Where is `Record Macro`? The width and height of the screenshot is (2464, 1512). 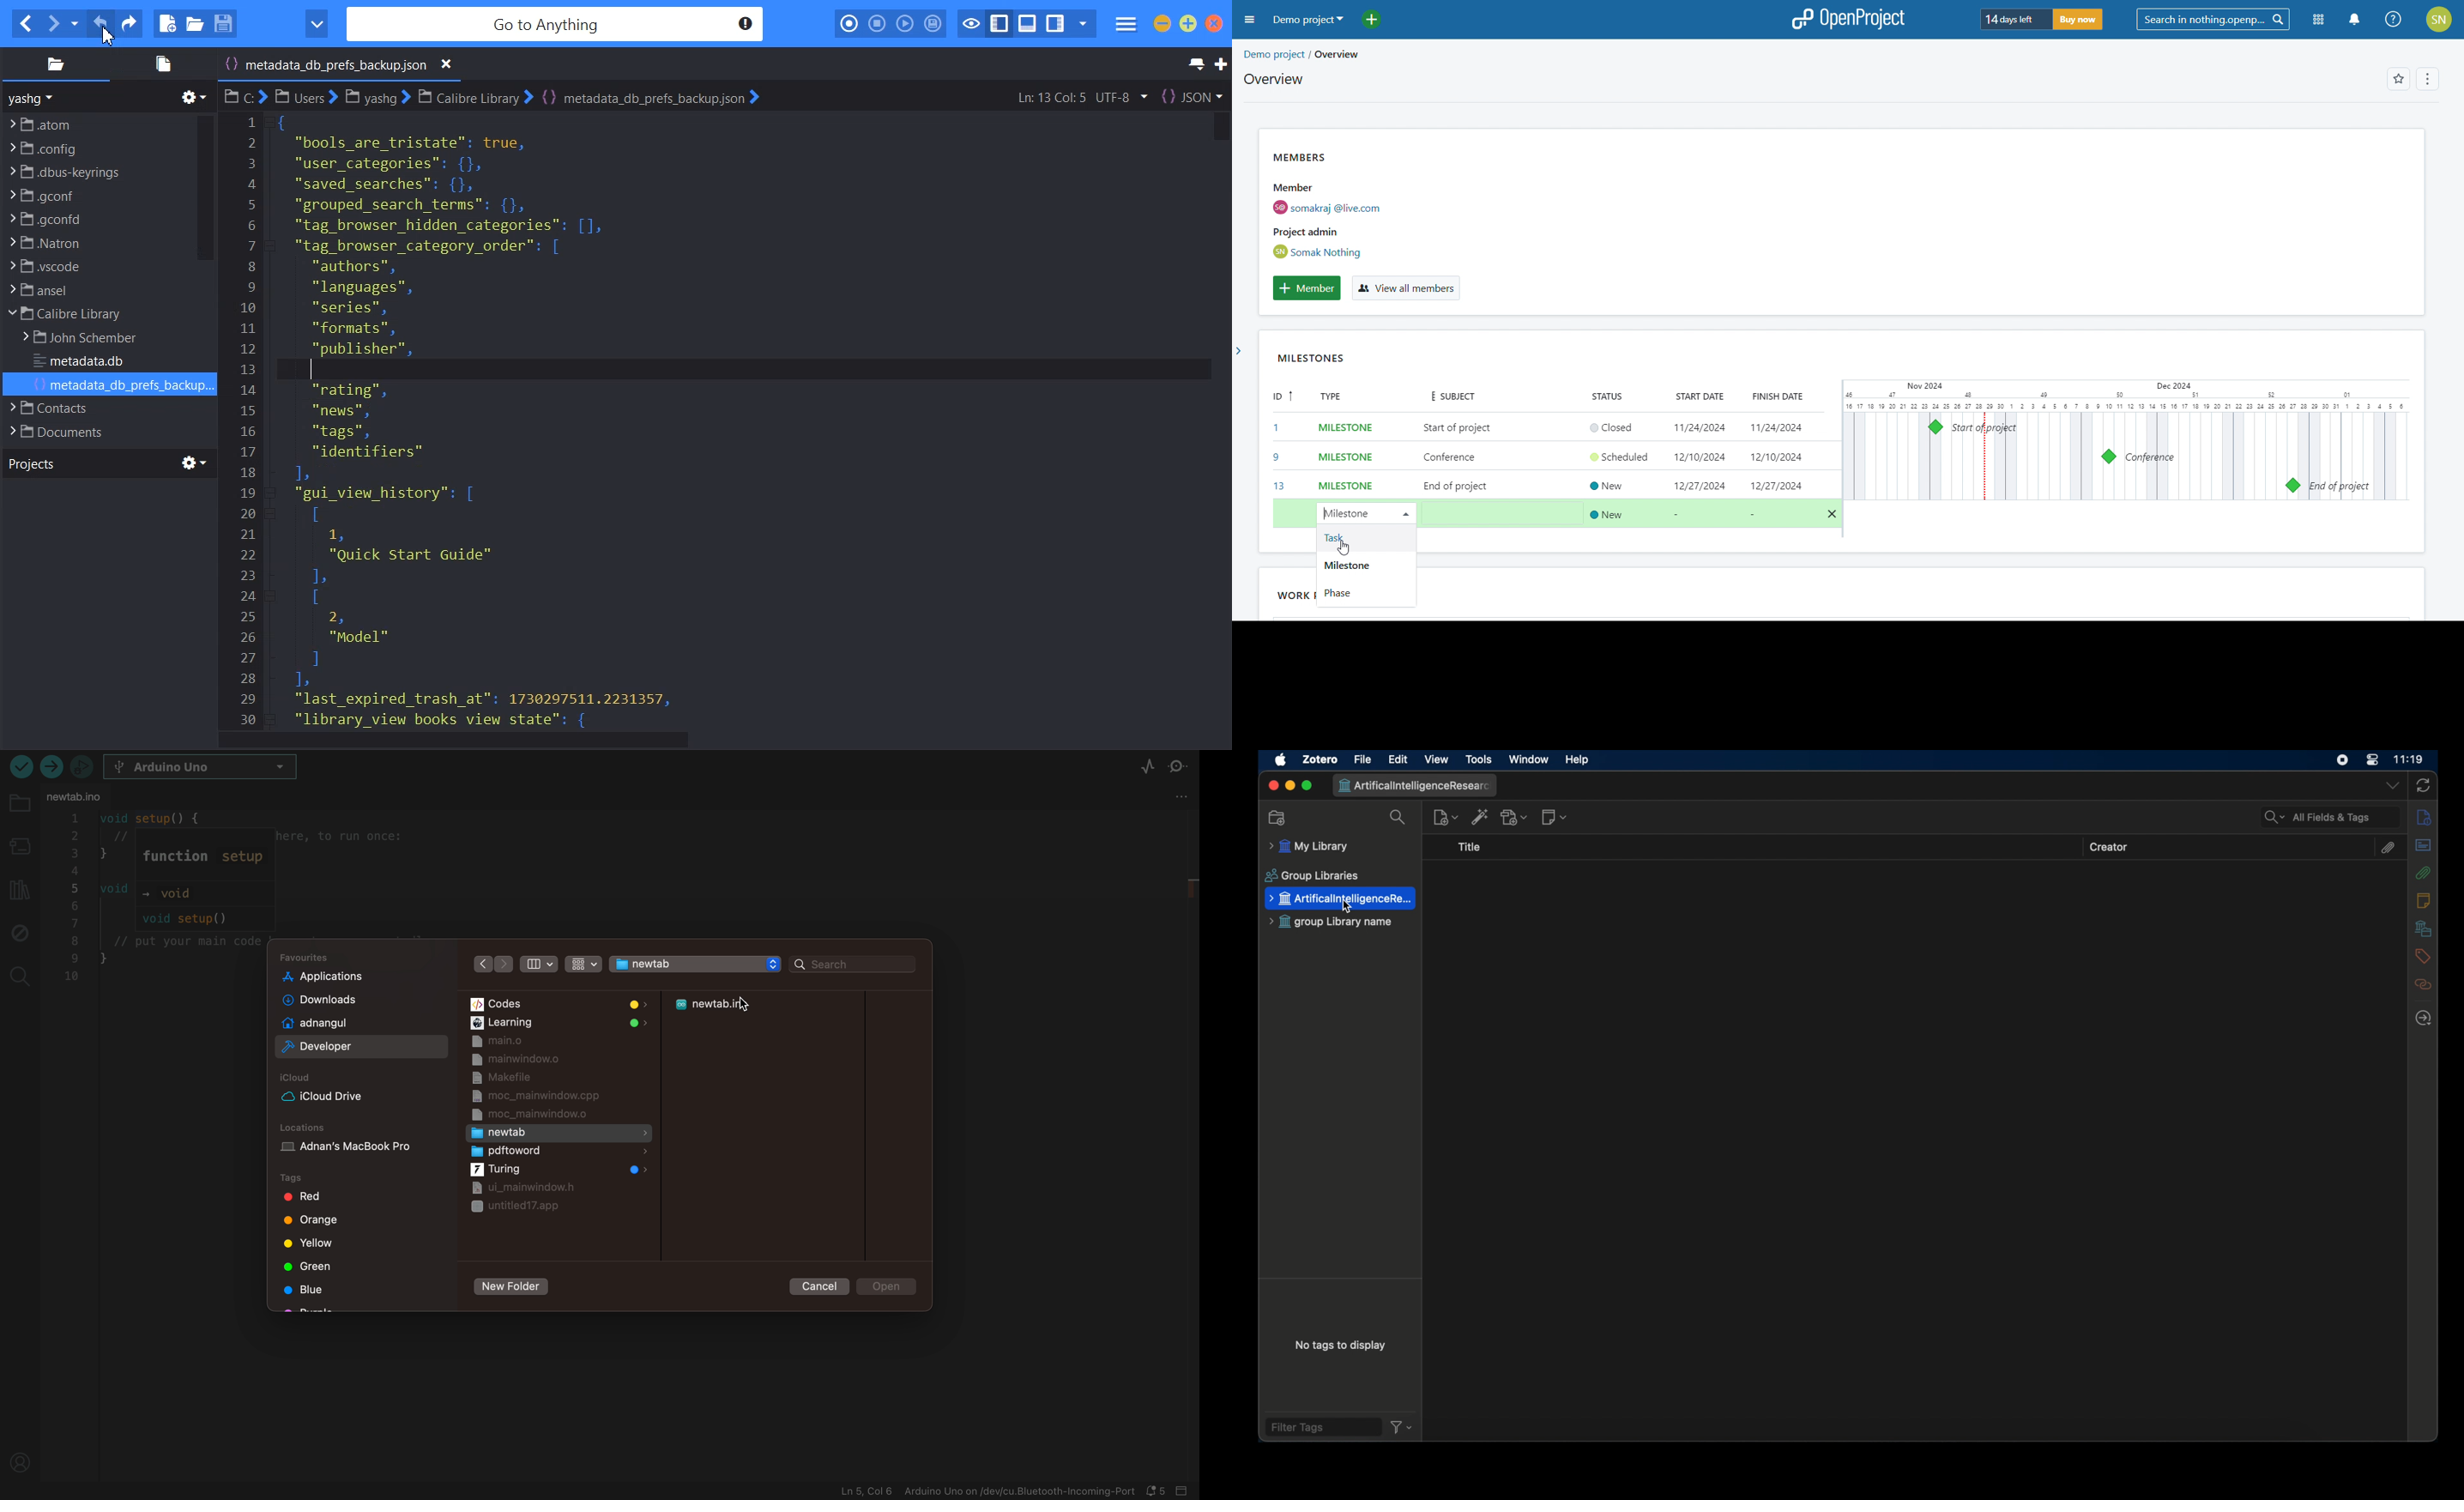
Record Macro is located at coordinates (850, 24).